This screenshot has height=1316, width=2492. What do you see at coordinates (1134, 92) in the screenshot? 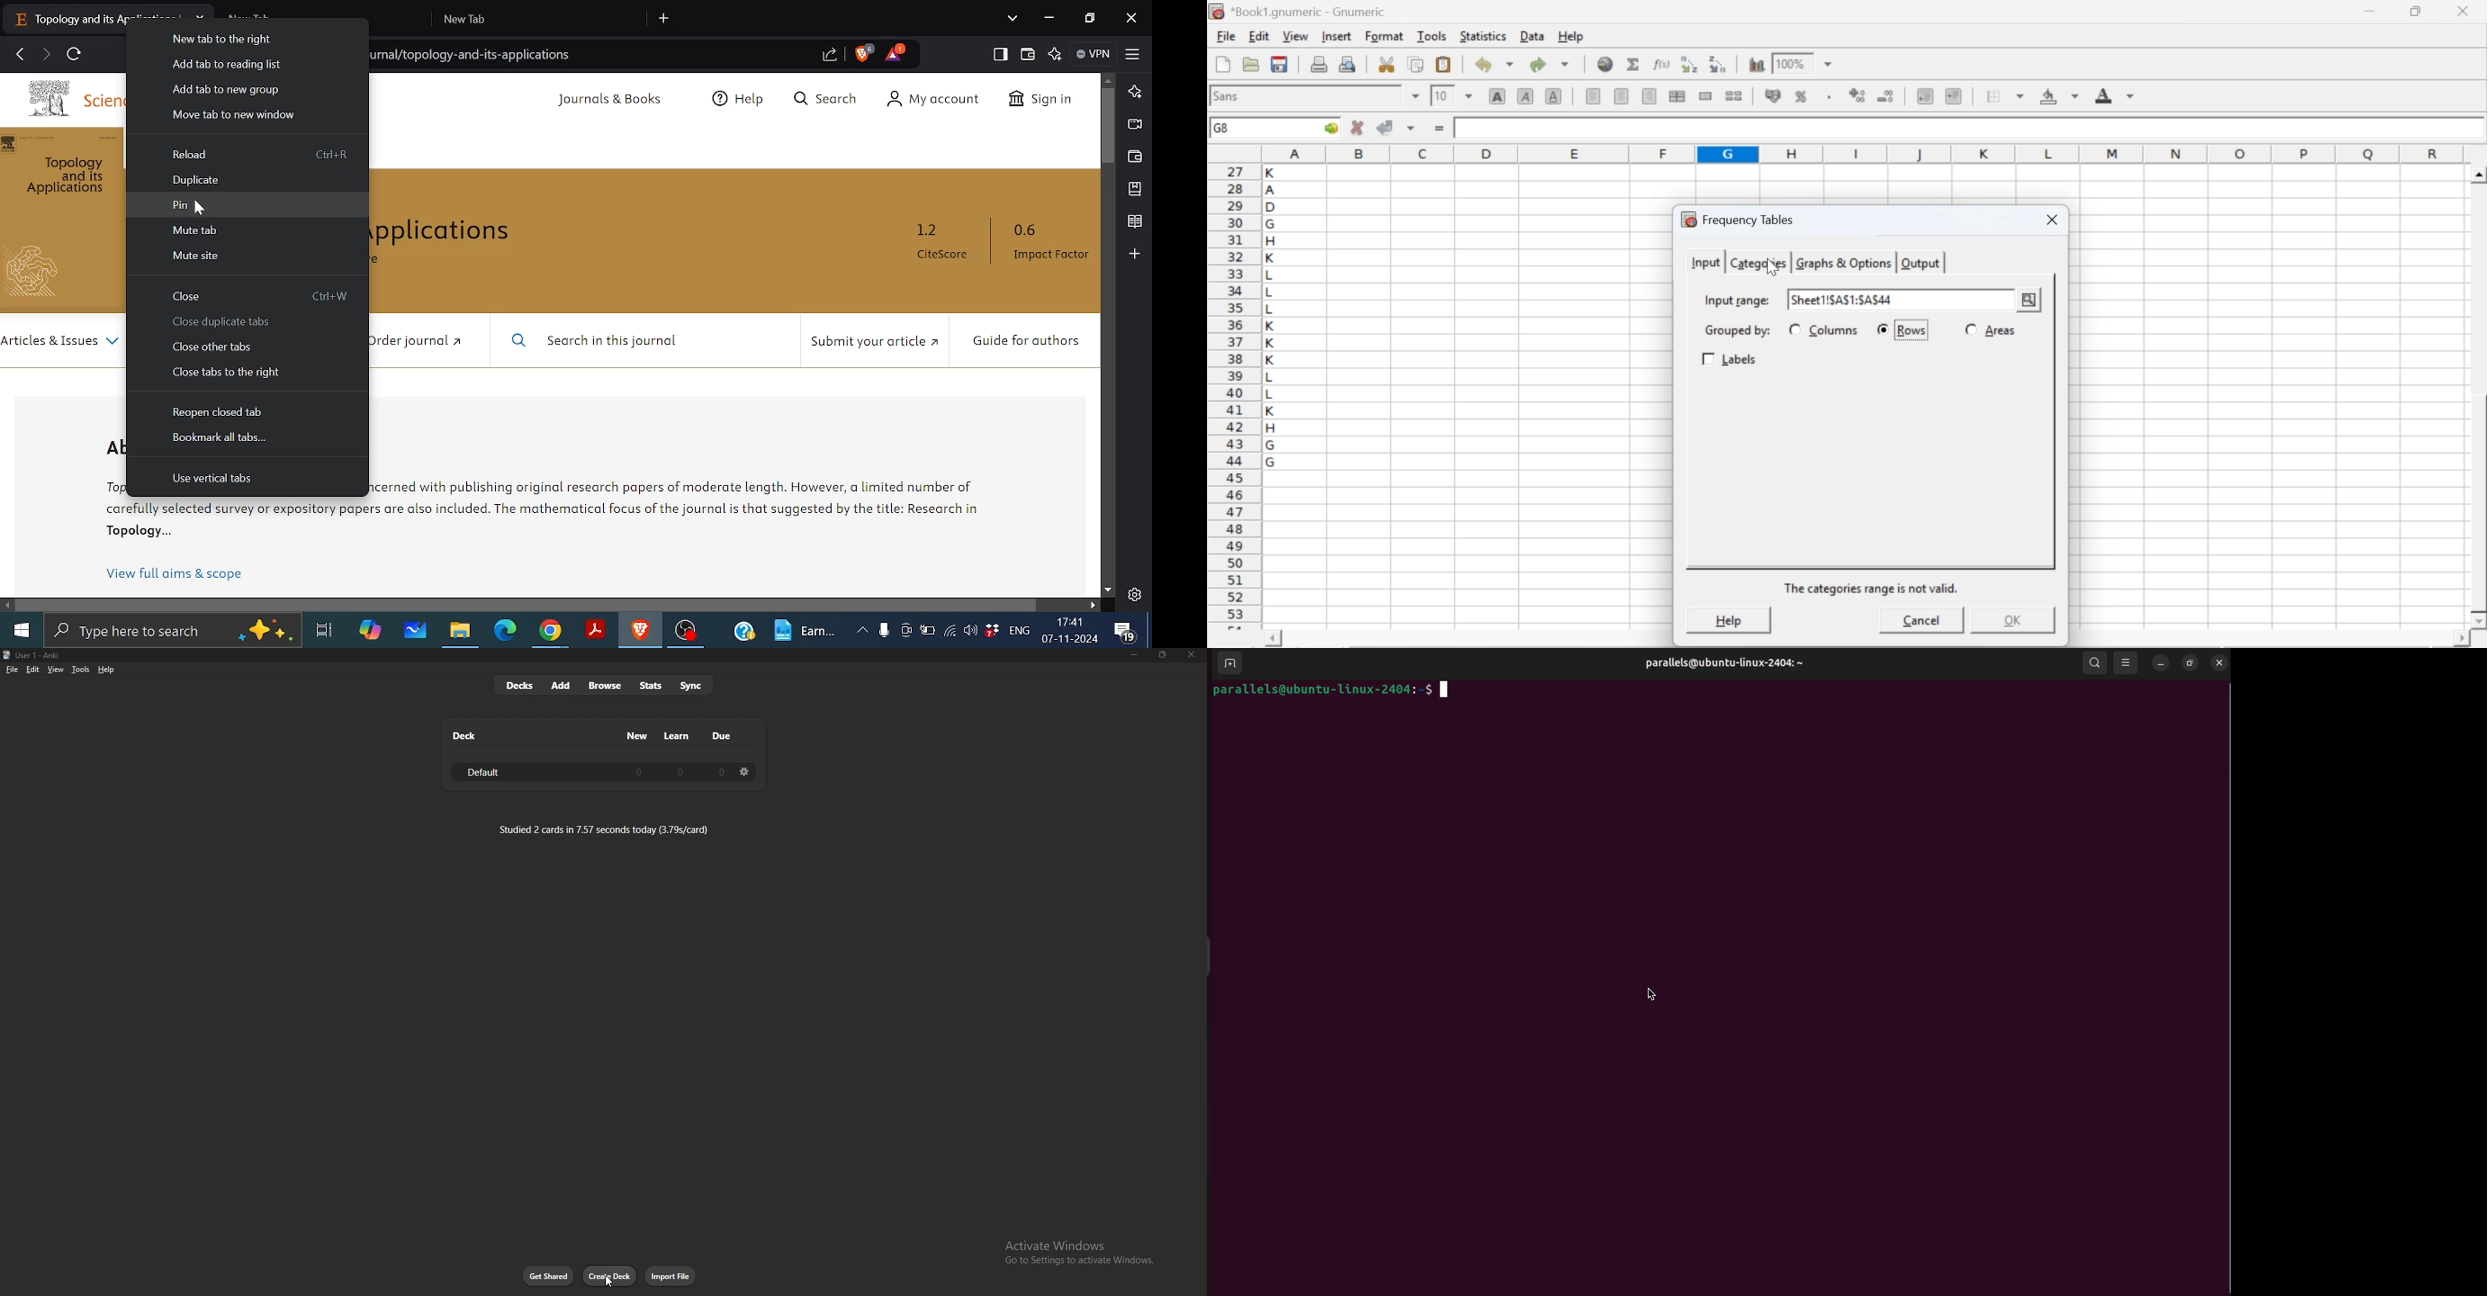
I see `L` at bounding box center [1134, 92].